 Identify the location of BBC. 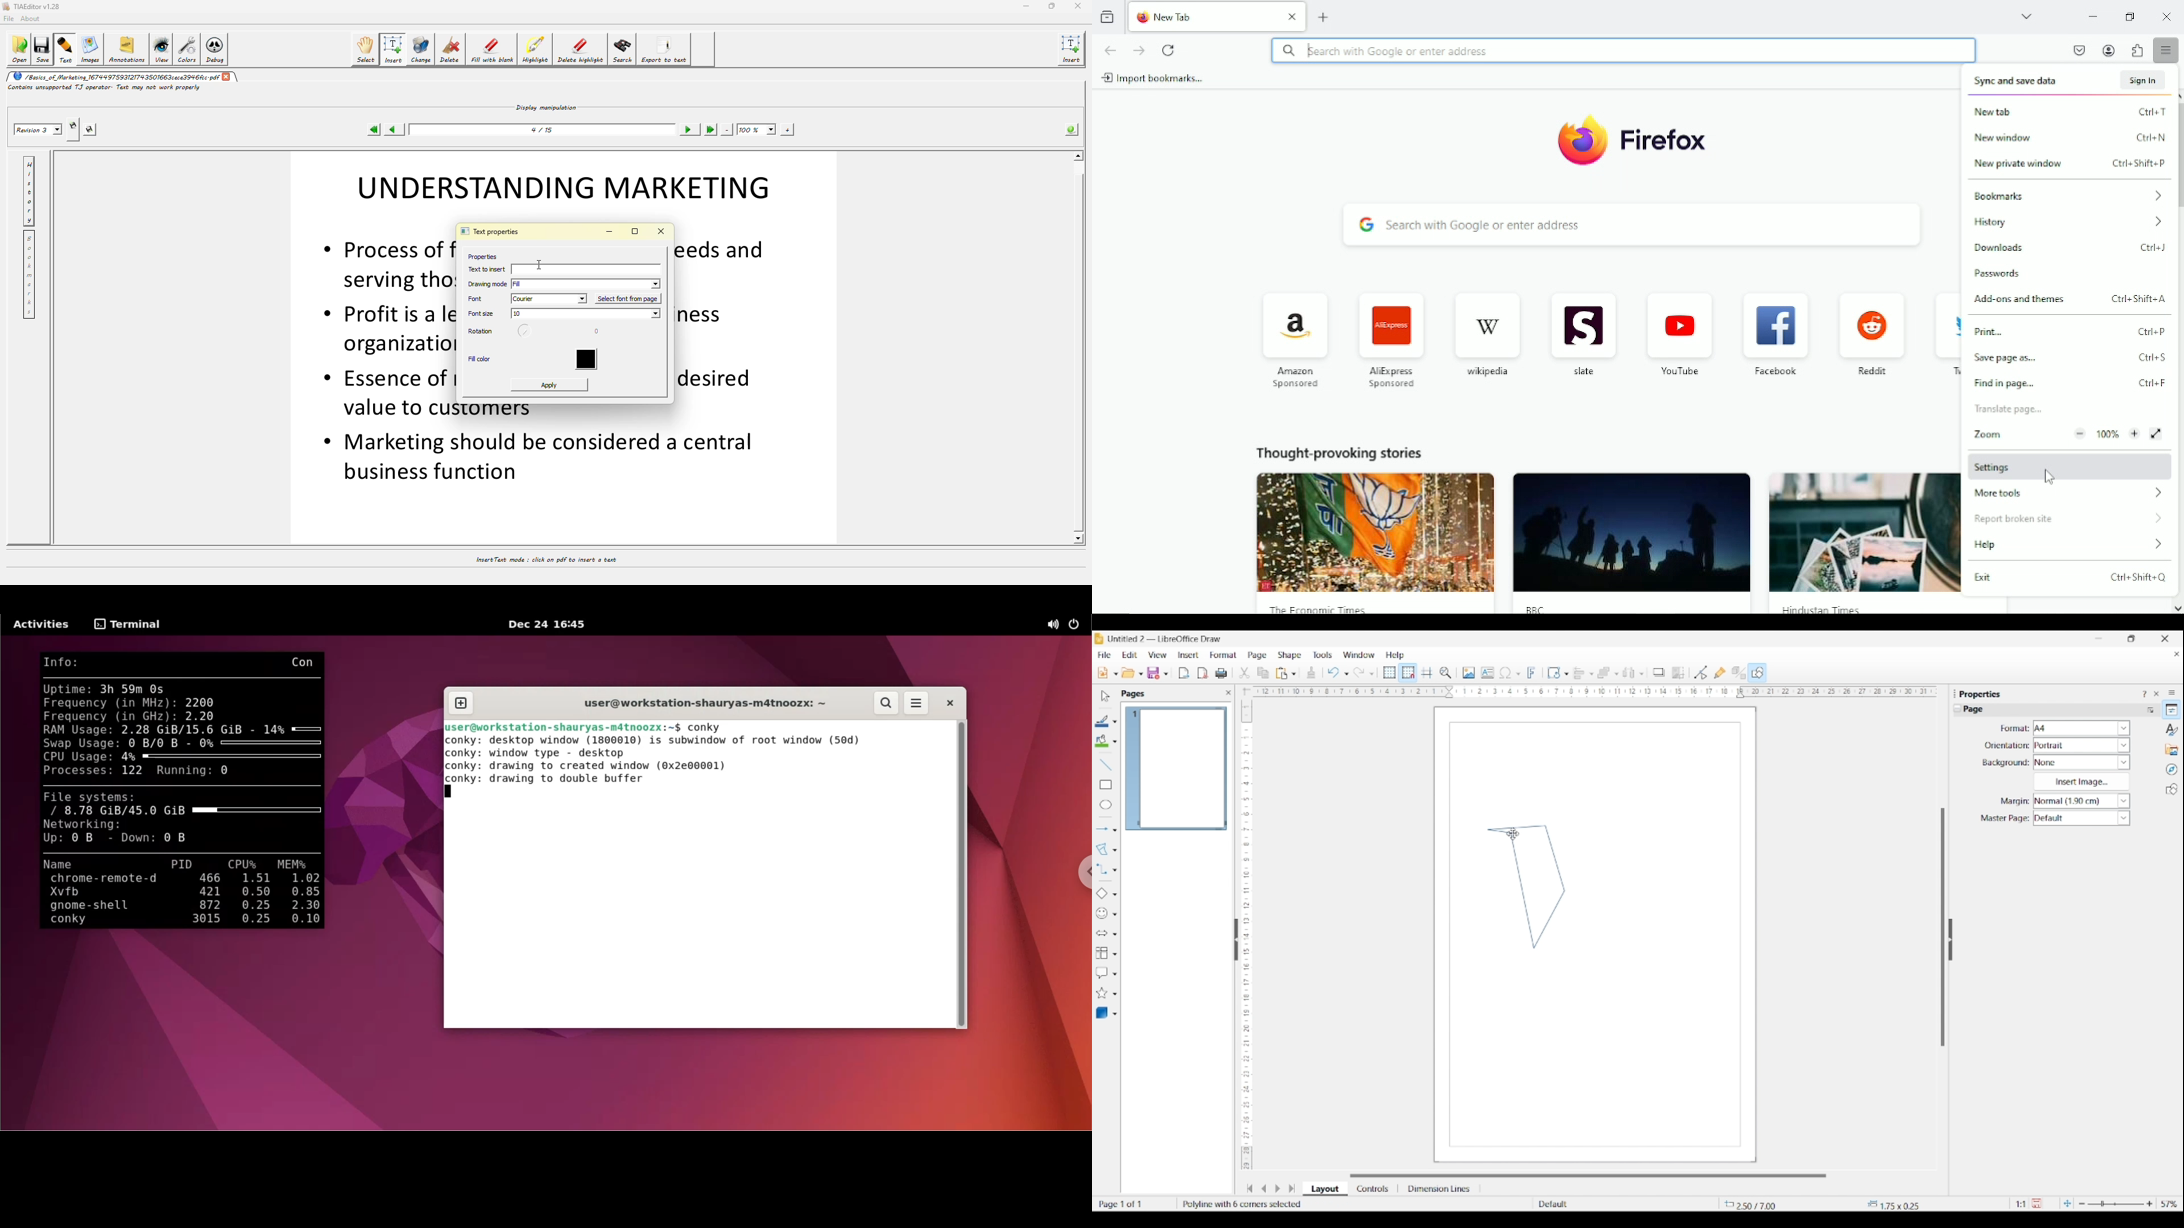
(1538, 608).